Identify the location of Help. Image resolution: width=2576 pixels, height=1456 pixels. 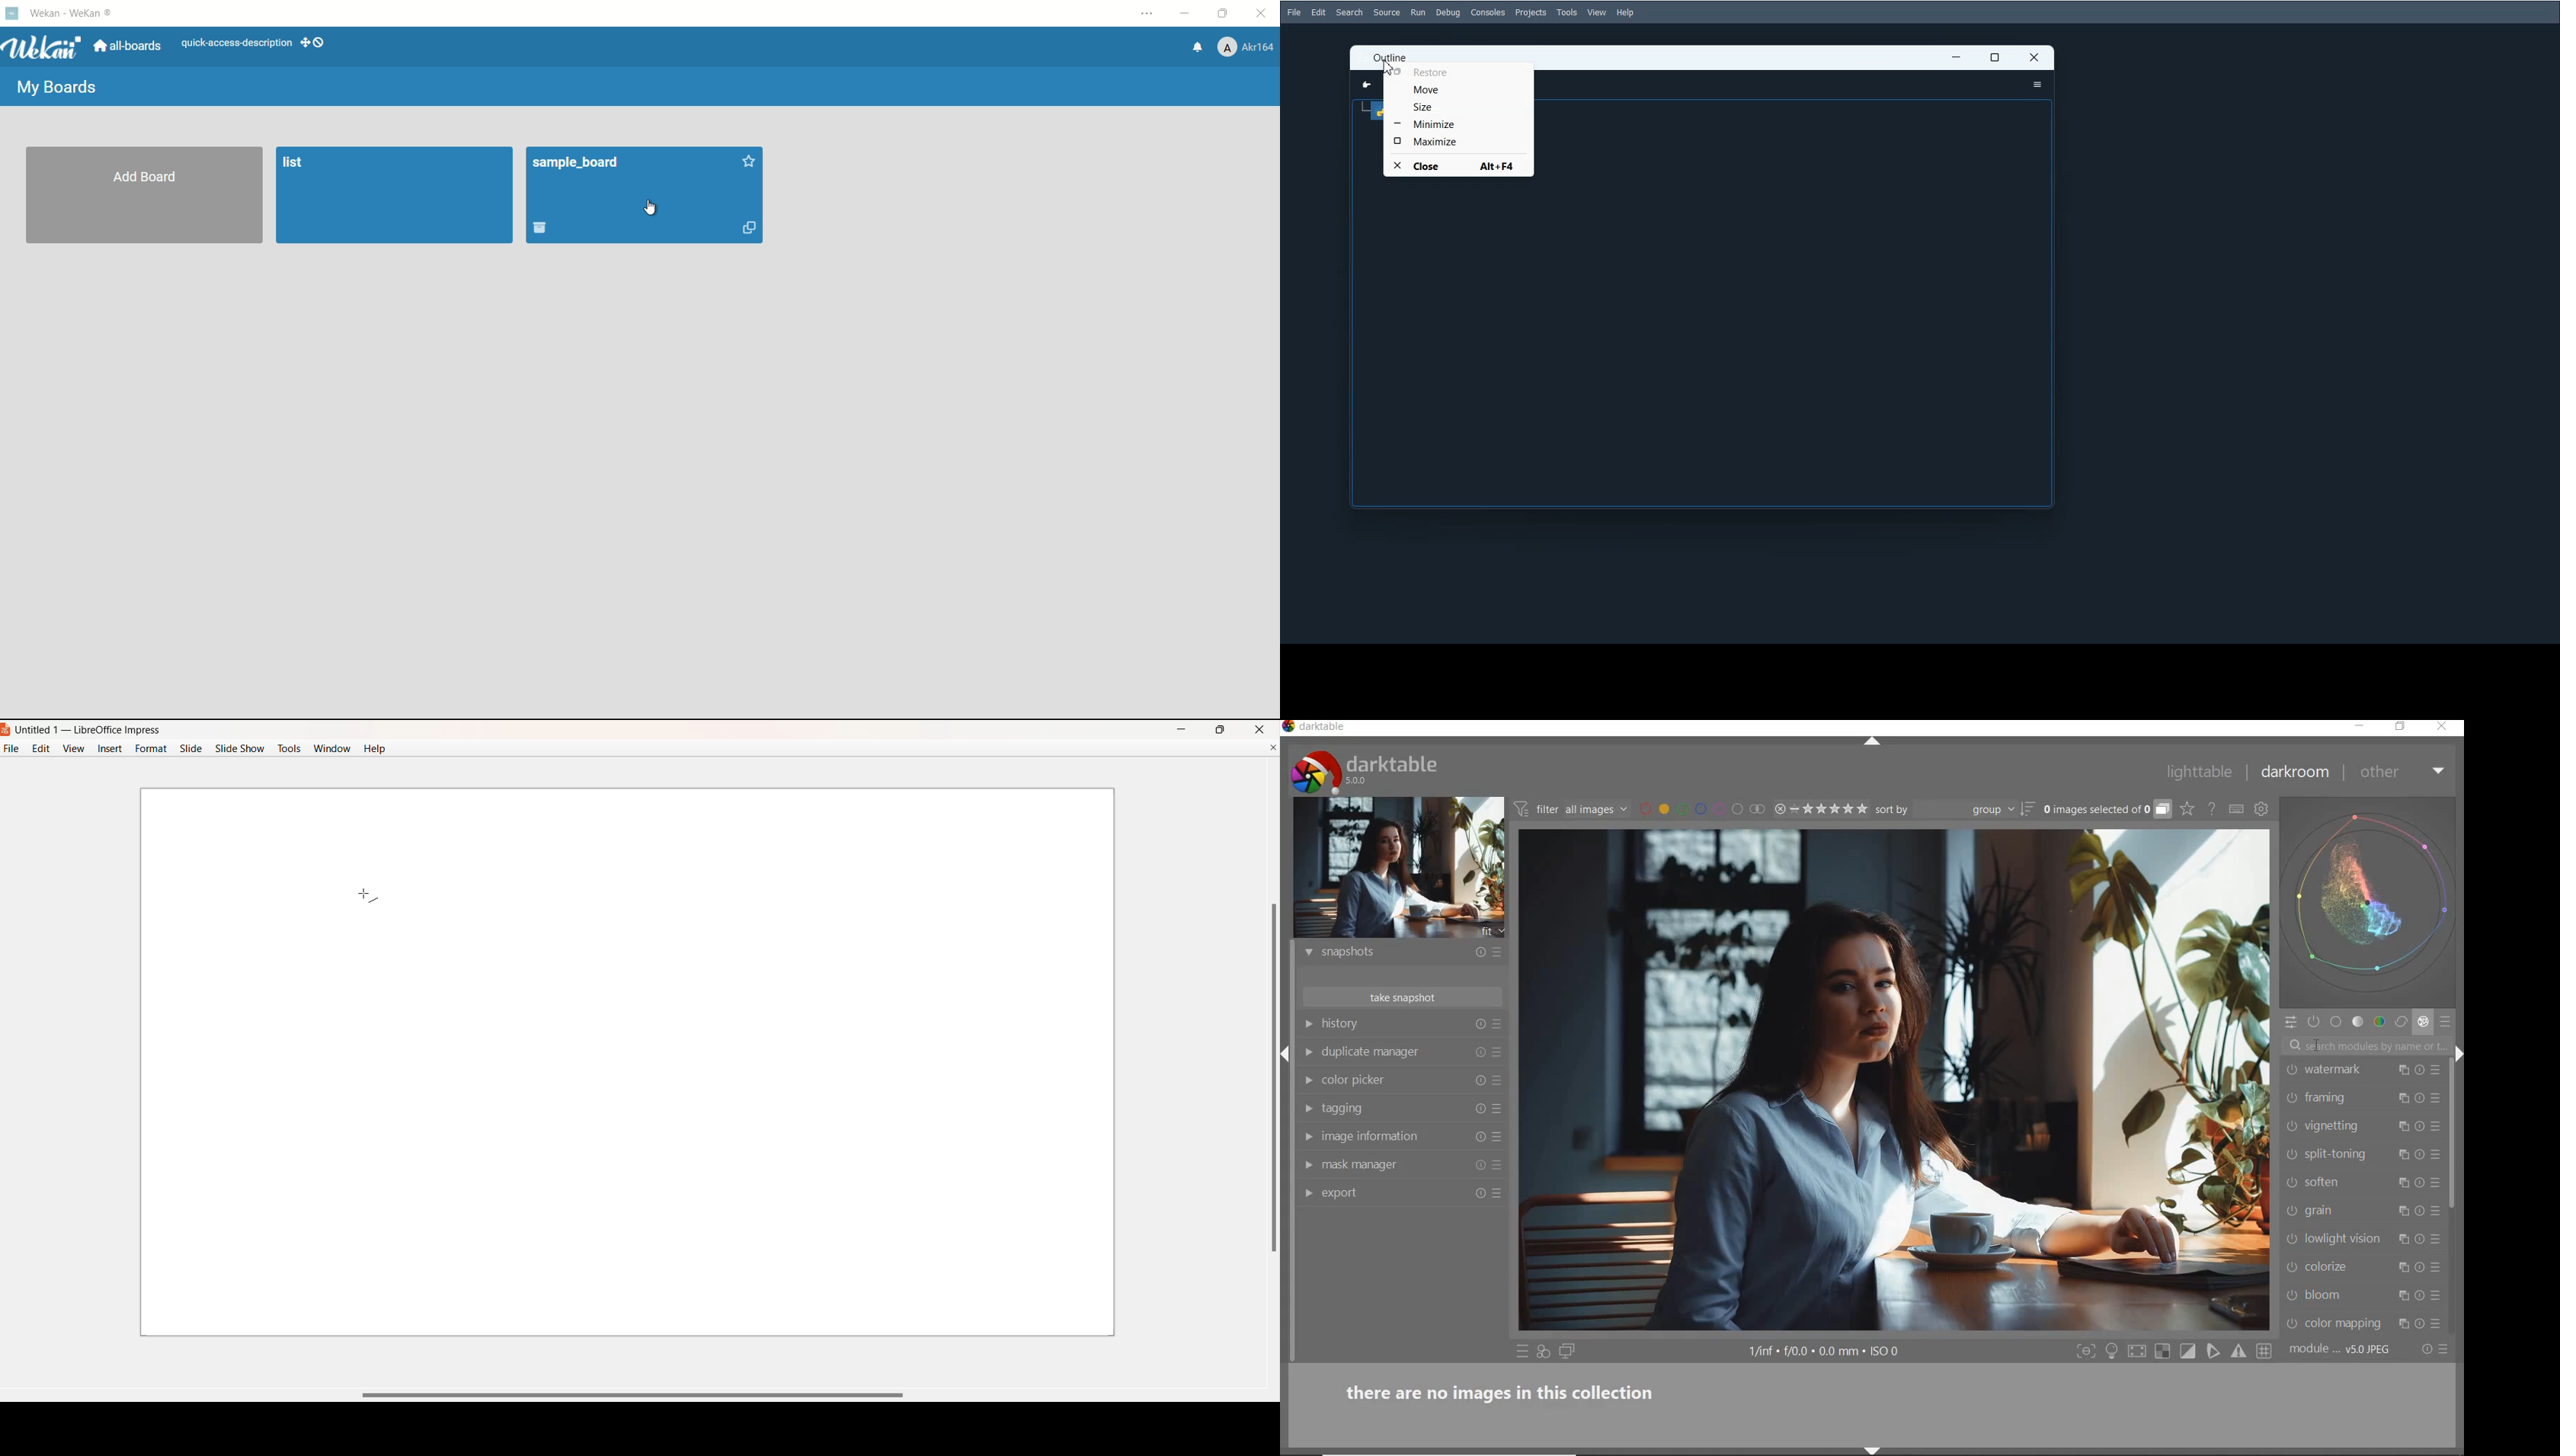
(1627, 13).